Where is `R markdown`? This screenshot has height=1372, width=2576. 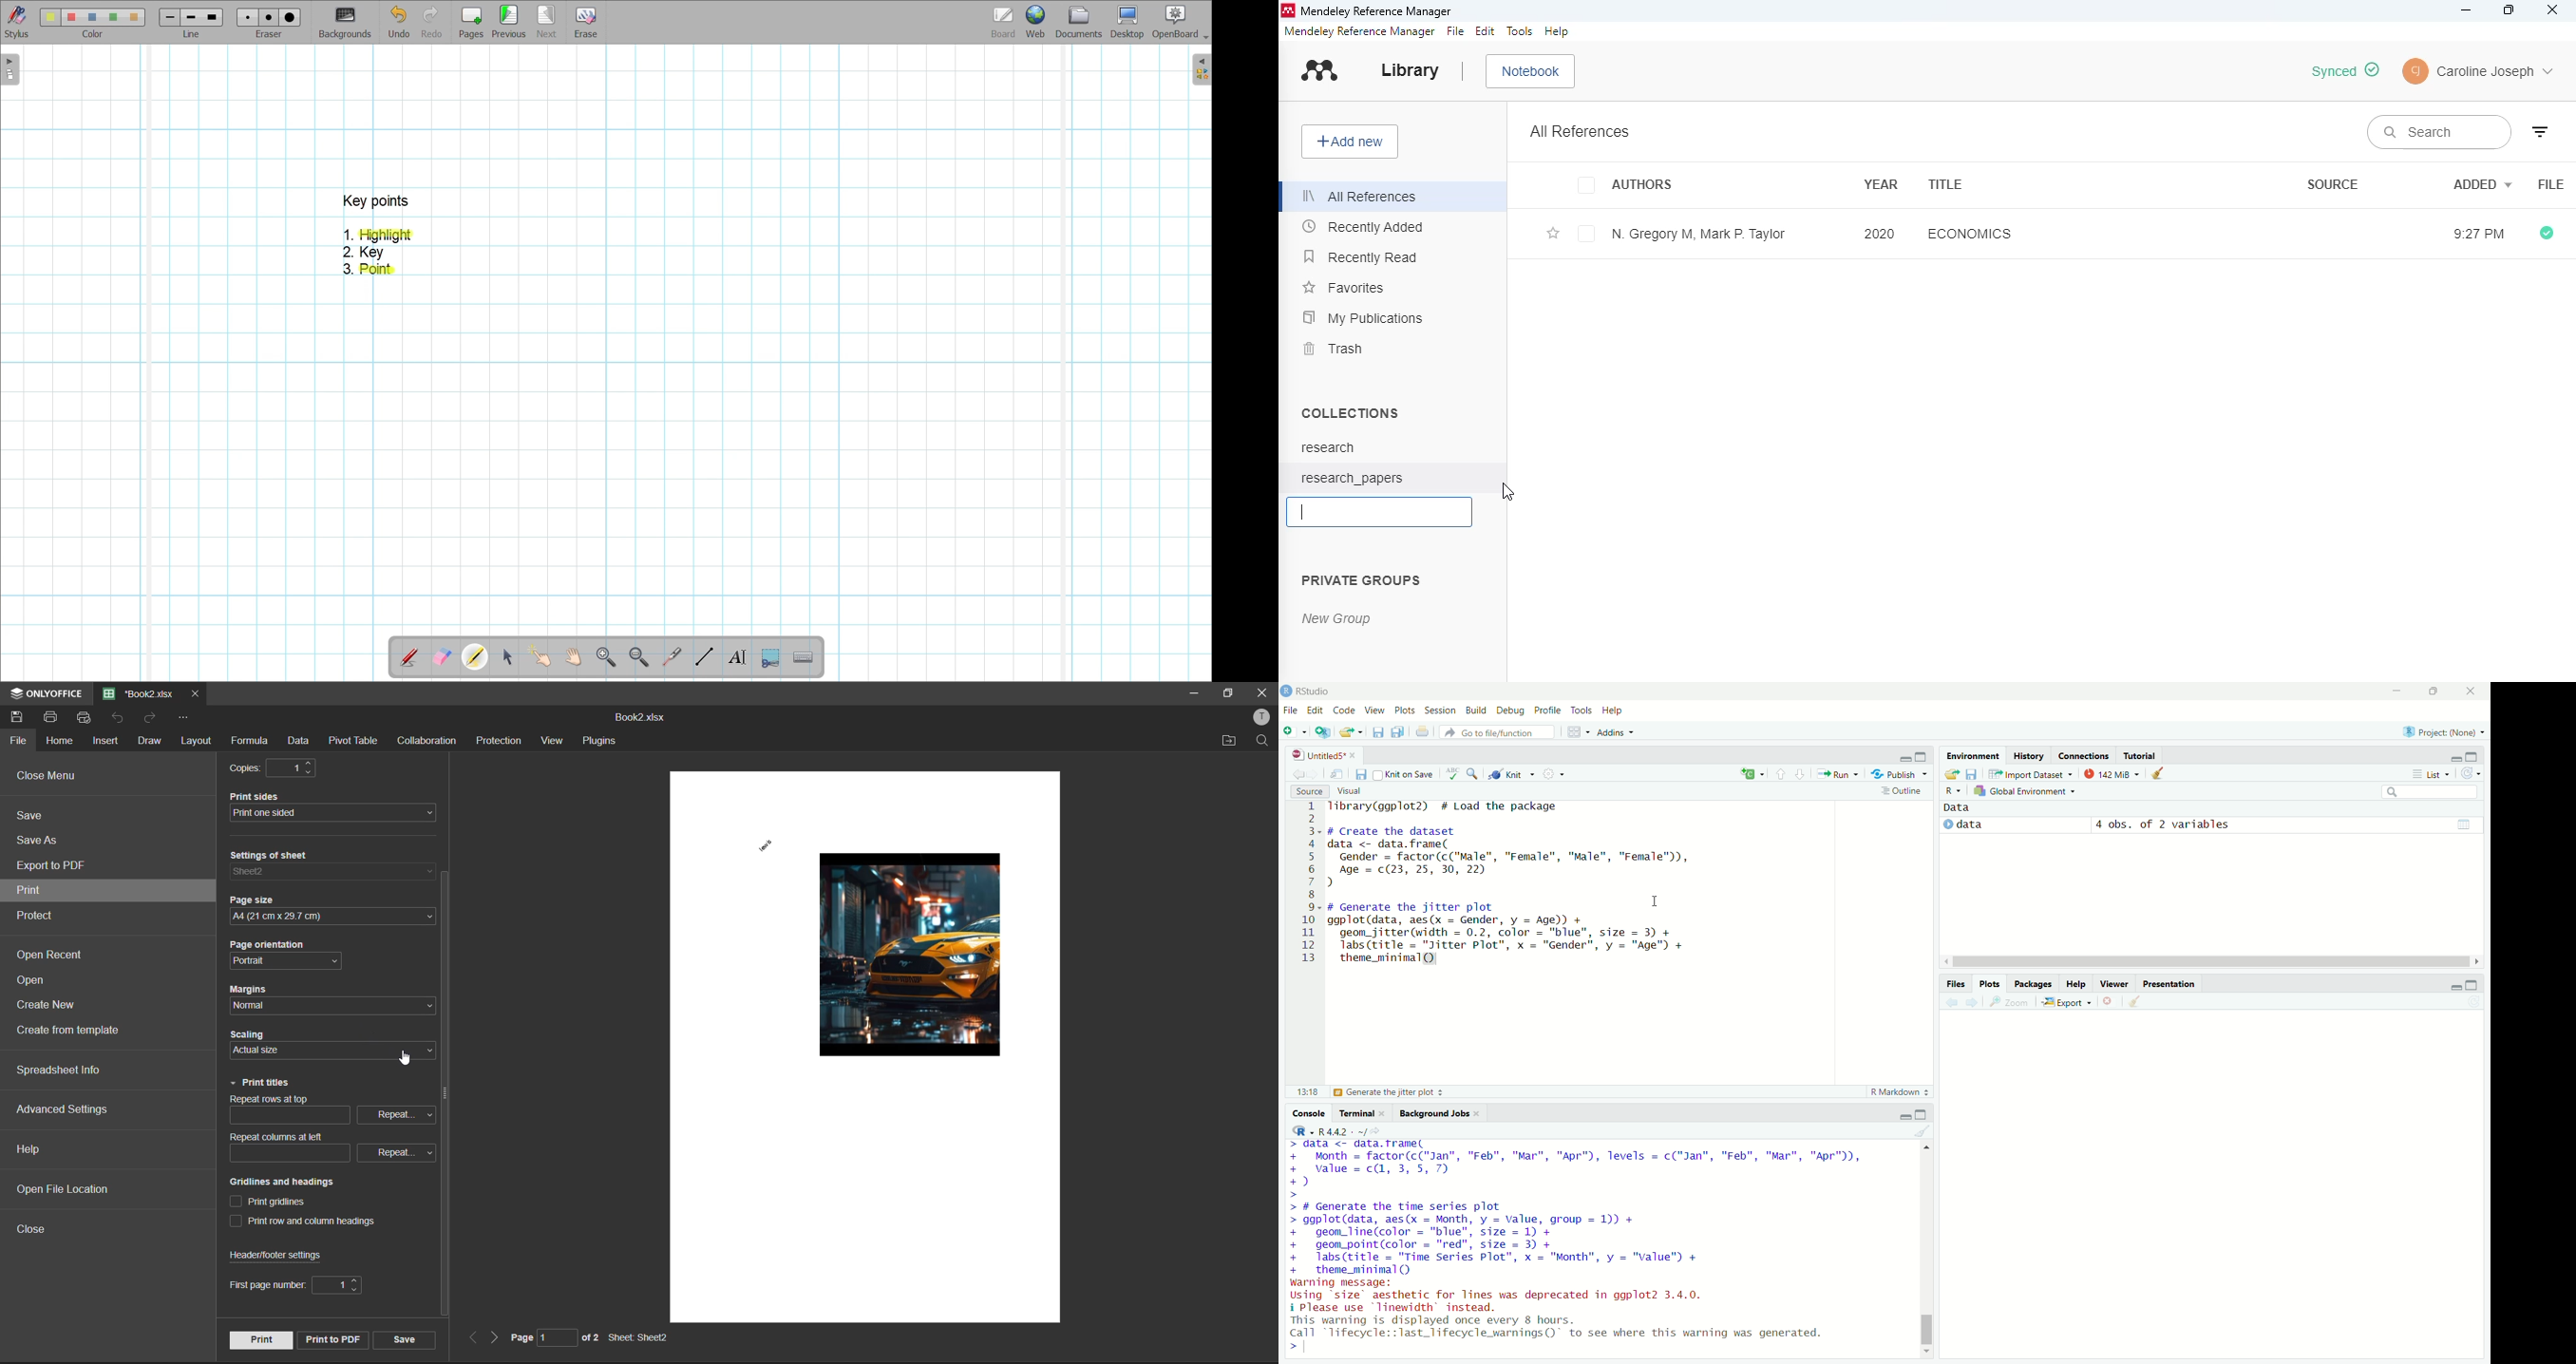 R markdown is located at coordinates (1900, 1091).